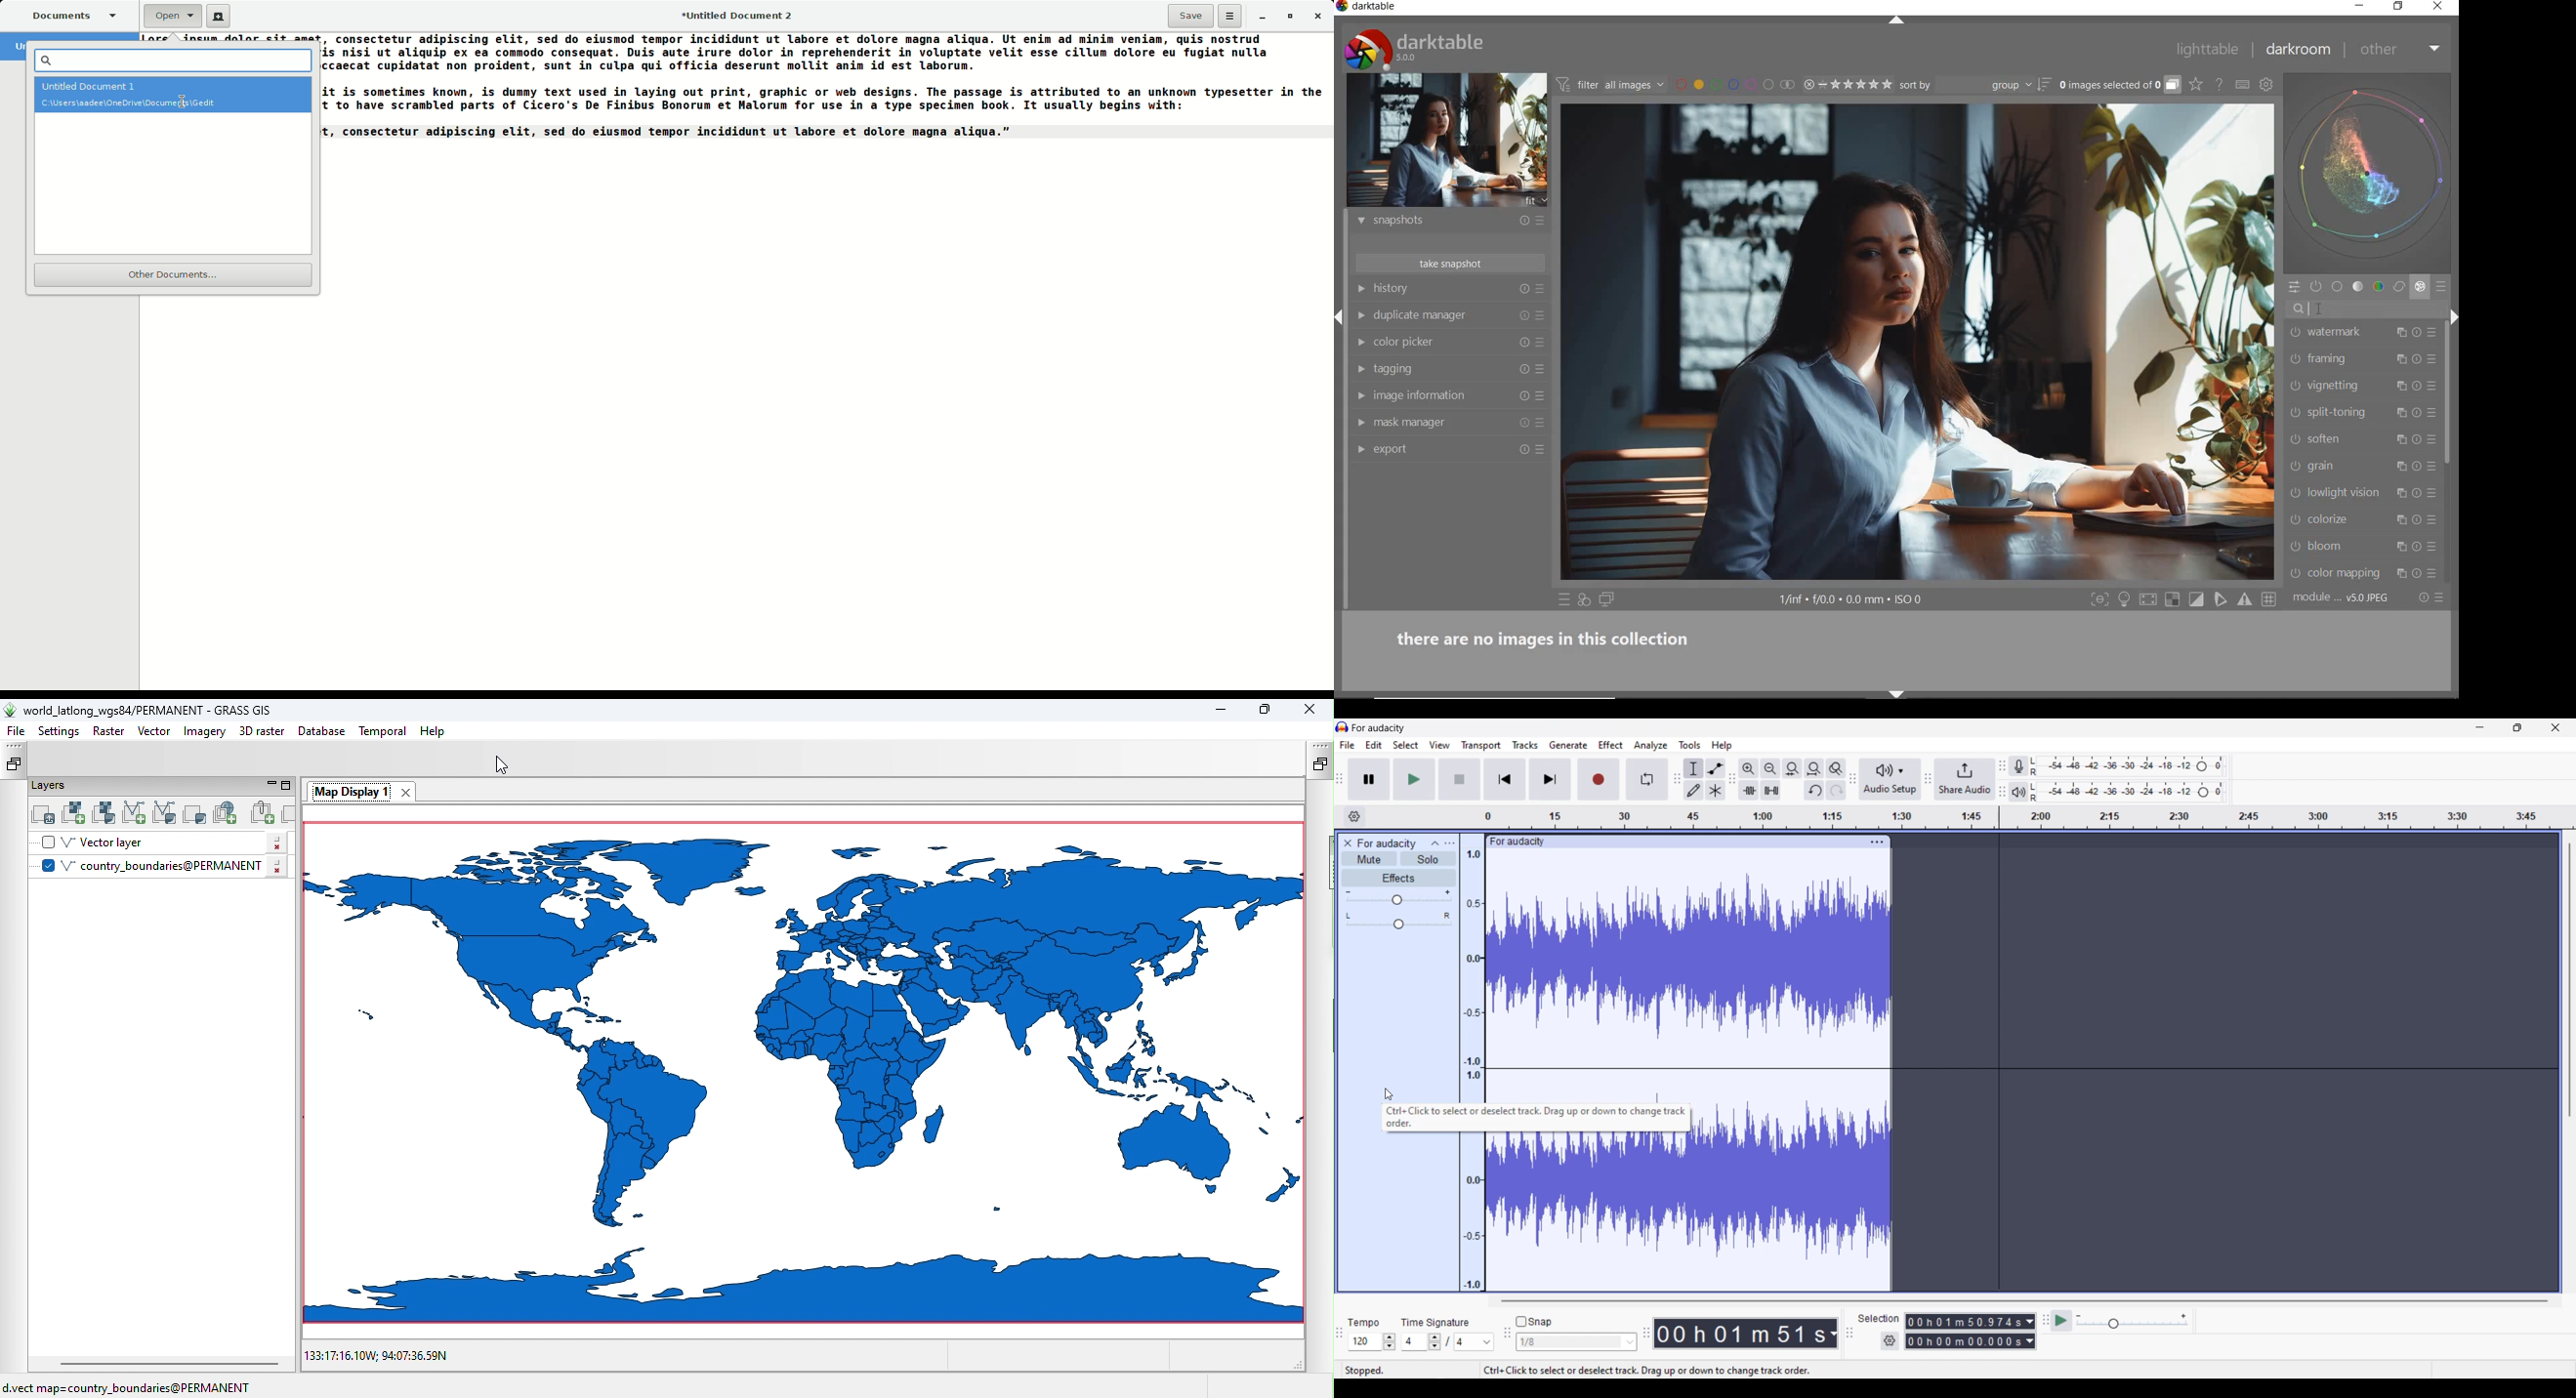 This screenshot has height=1400, width=2576. Describe the element at coordinates (1380, 728) in the screenshot. I see `for audacity` at that location.